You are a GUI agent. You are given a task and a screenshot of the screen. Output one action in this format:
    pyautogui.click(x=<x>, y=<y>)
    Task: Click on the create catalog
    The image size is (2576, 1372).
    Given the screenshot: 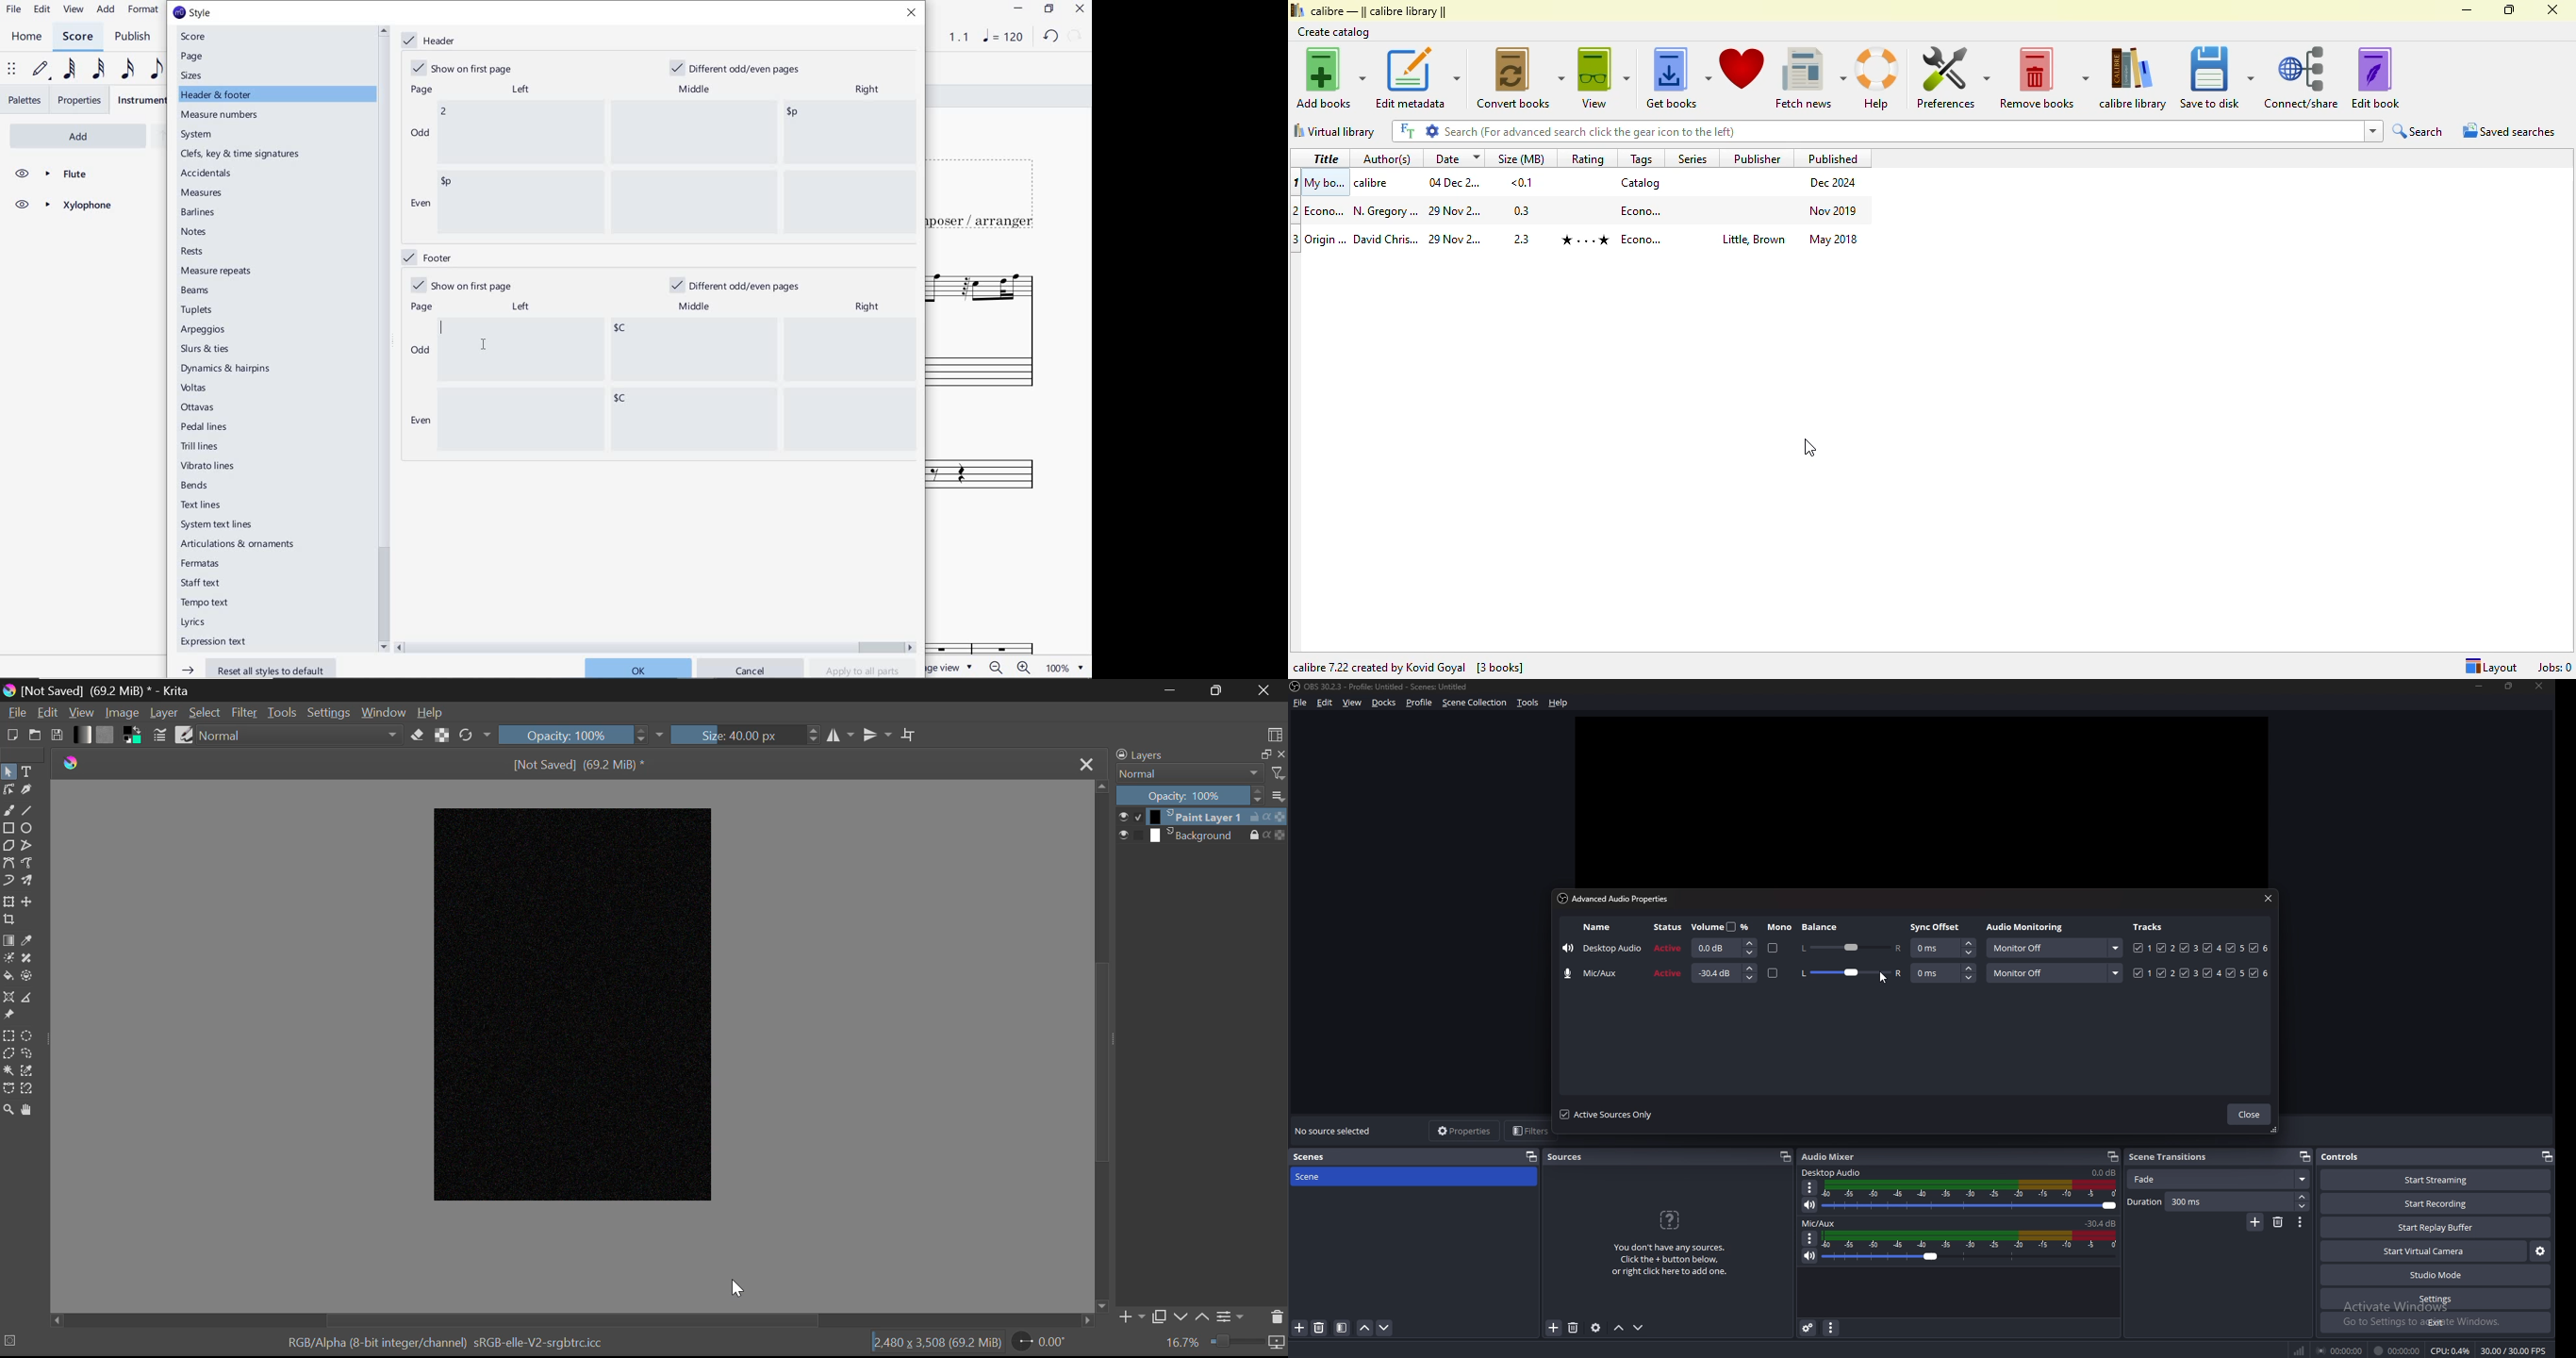 What is the action you would take?
    pyautogui.click(x=1334, y=32)
    